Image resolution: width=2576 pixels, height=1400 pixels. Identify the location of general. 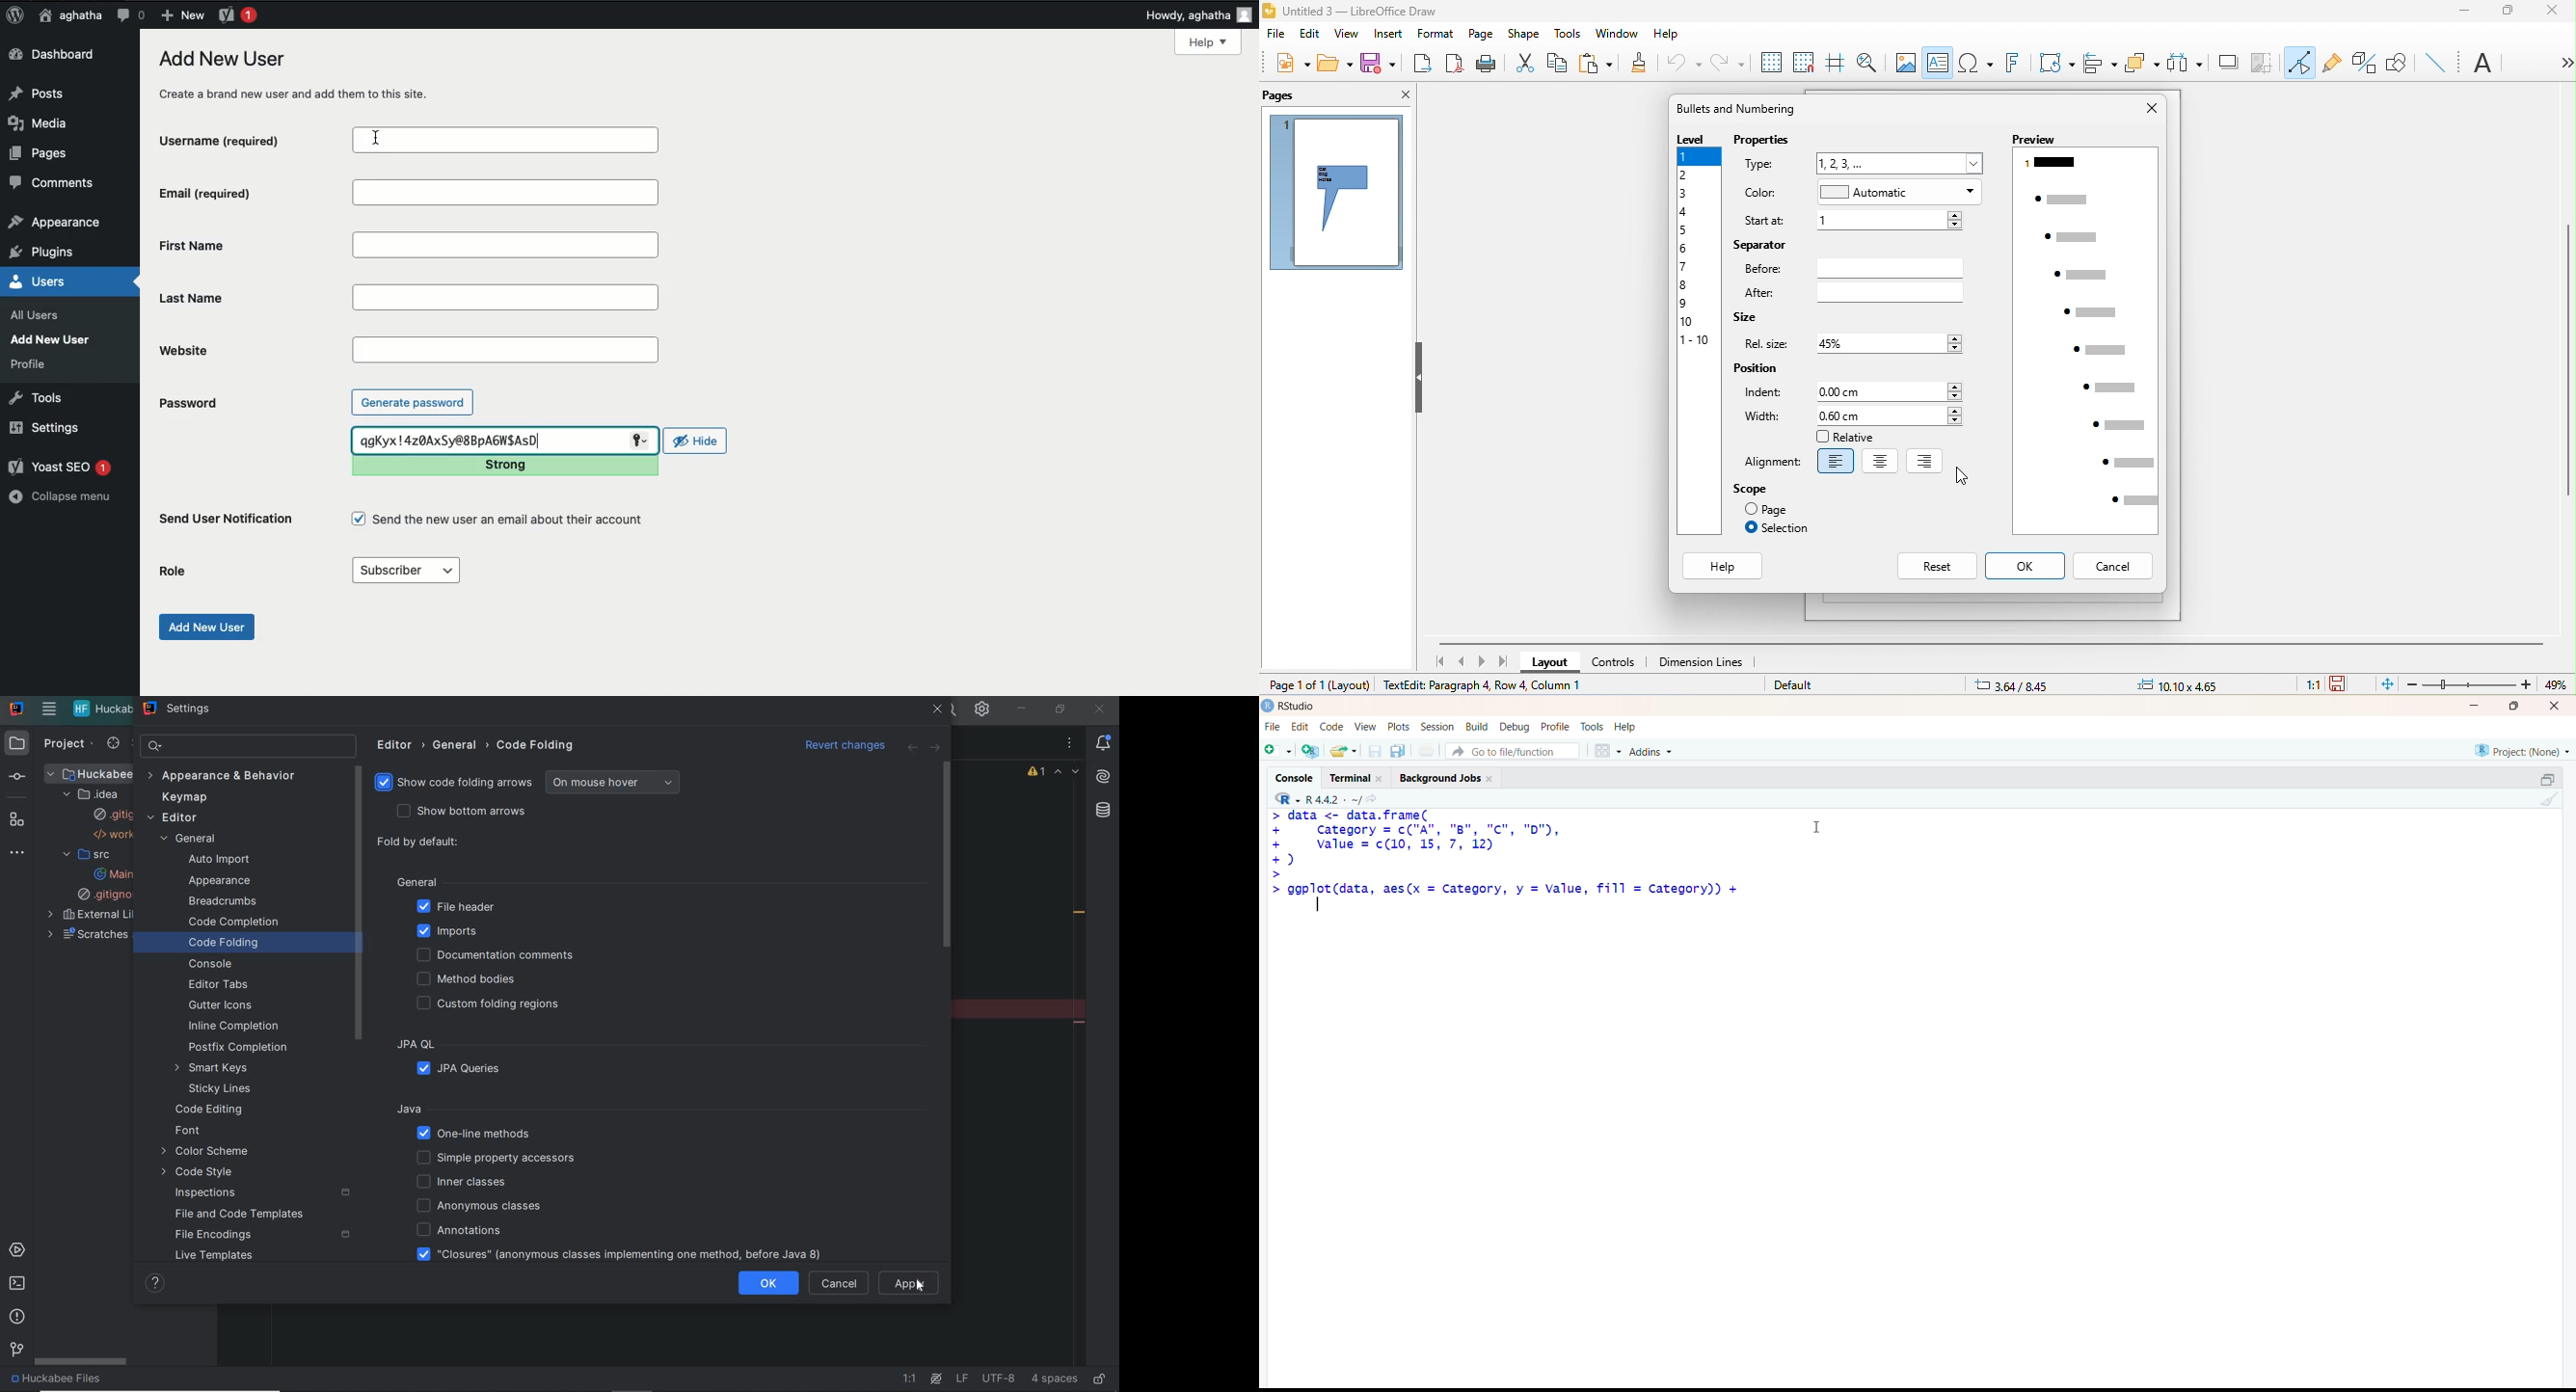
(463, 745).